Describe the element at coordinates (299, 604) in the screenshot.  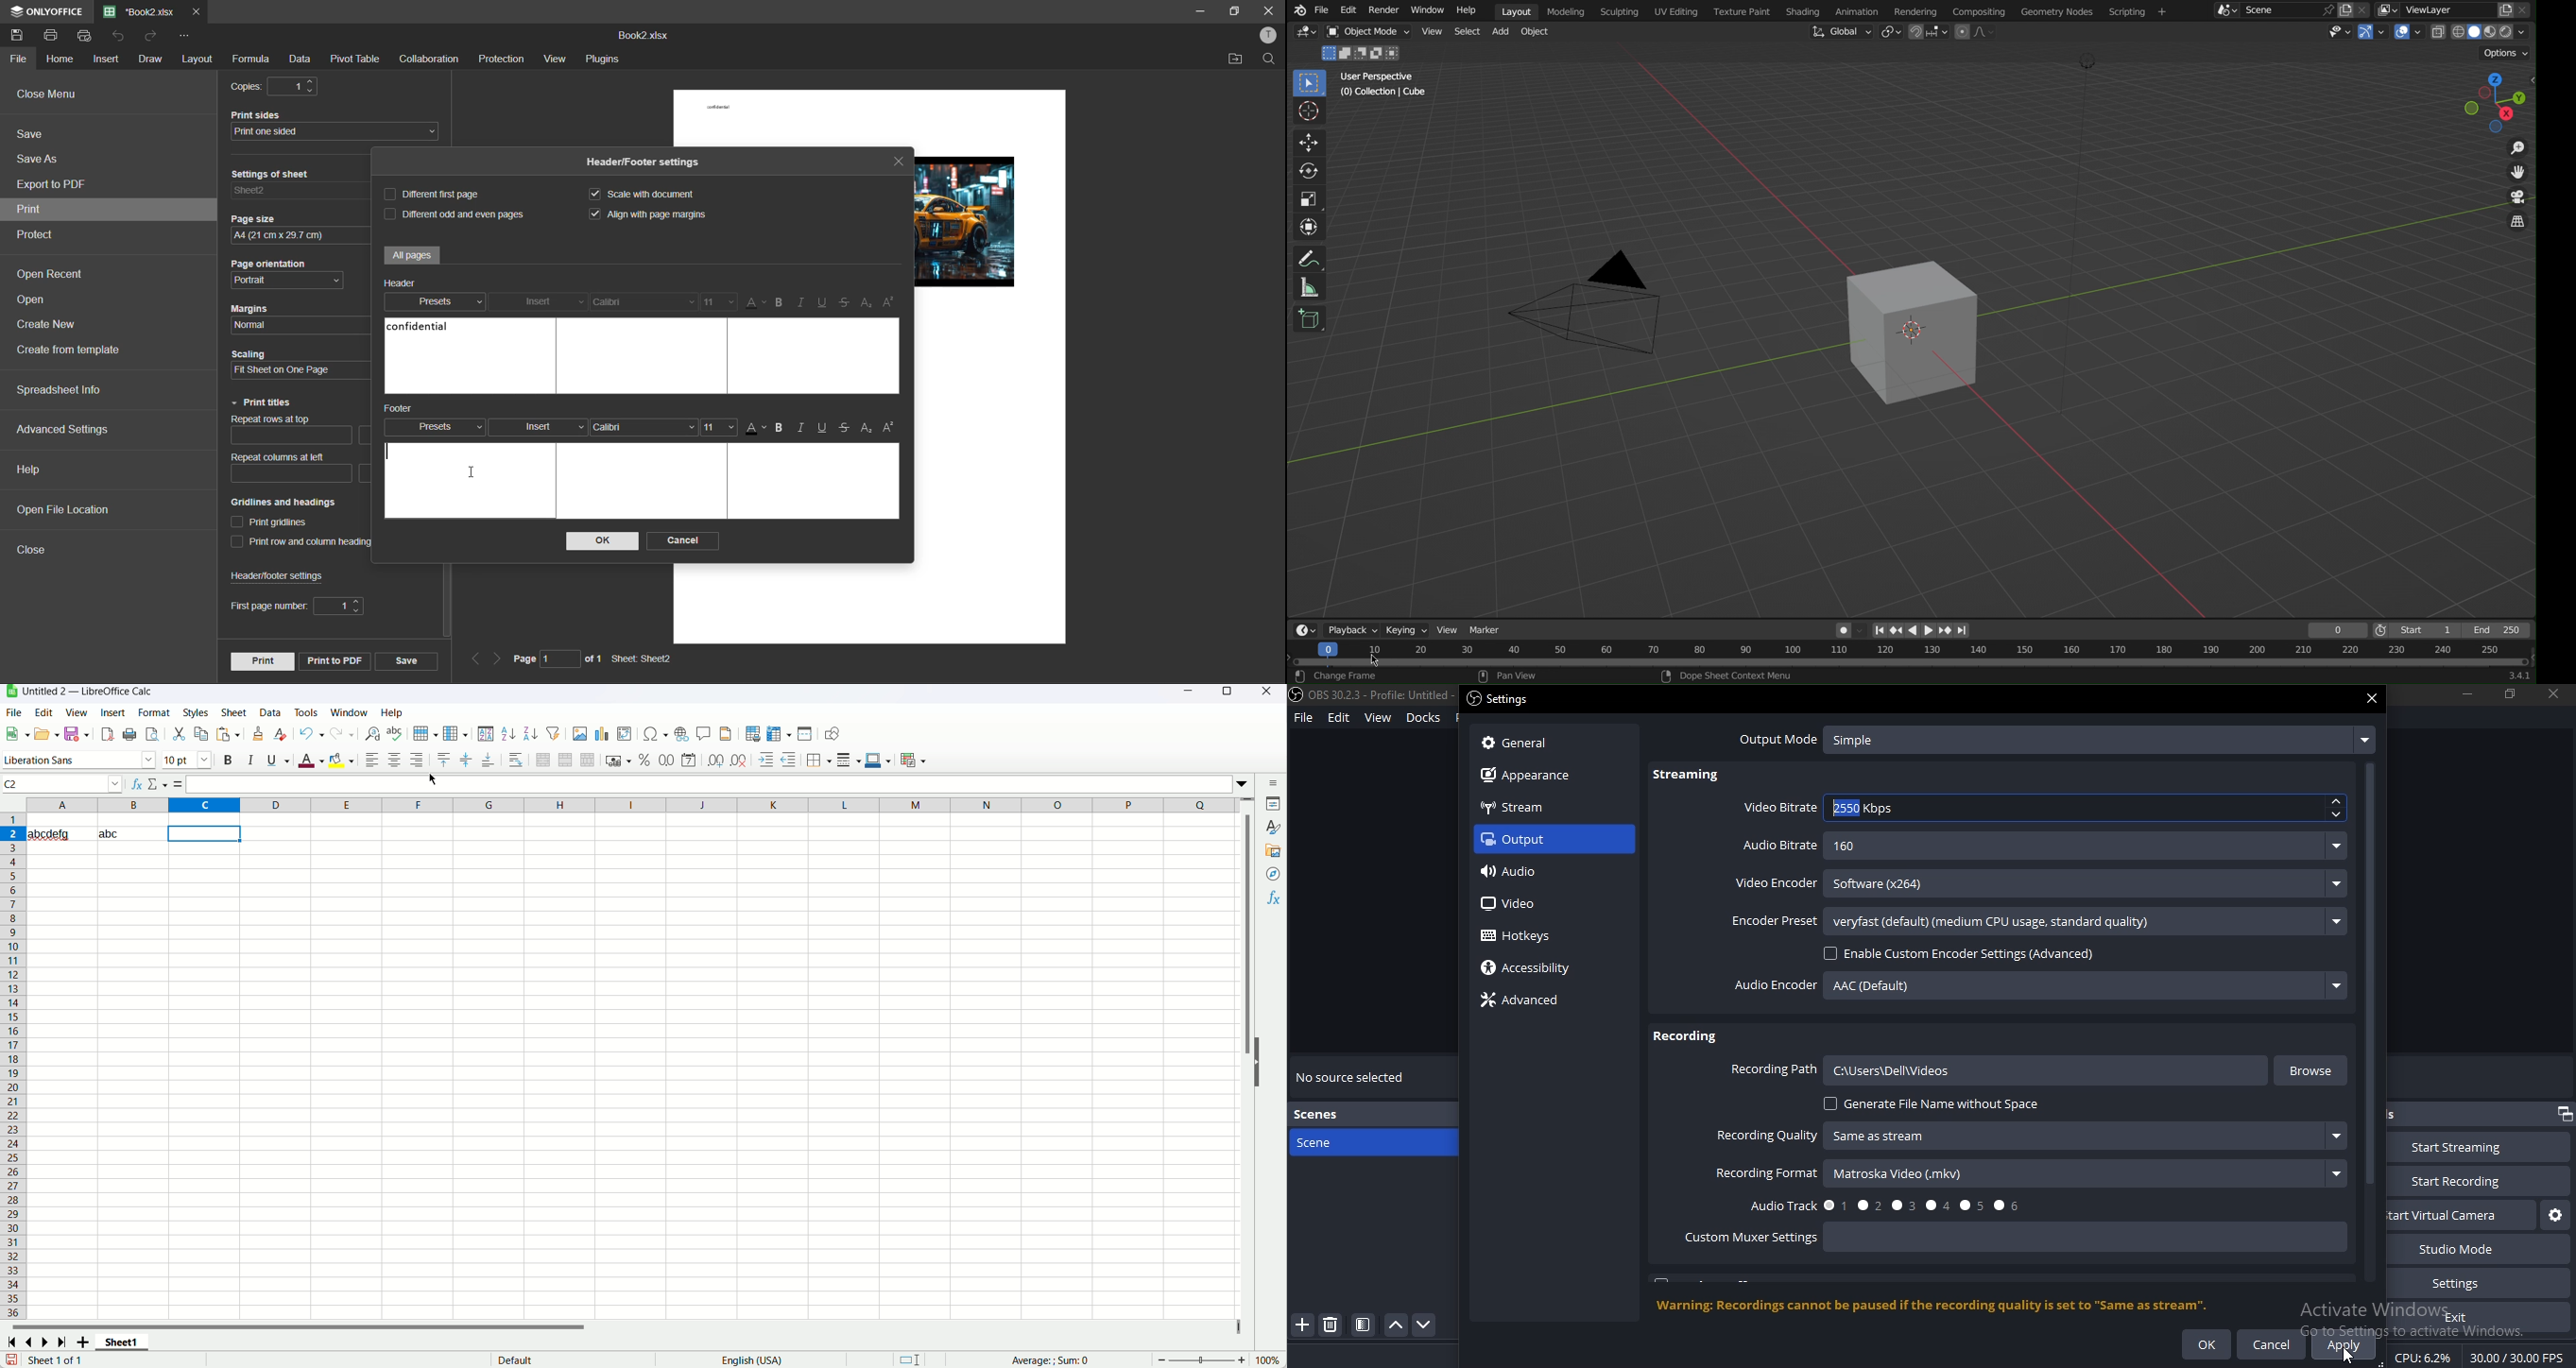
I see `first page number` at that location.